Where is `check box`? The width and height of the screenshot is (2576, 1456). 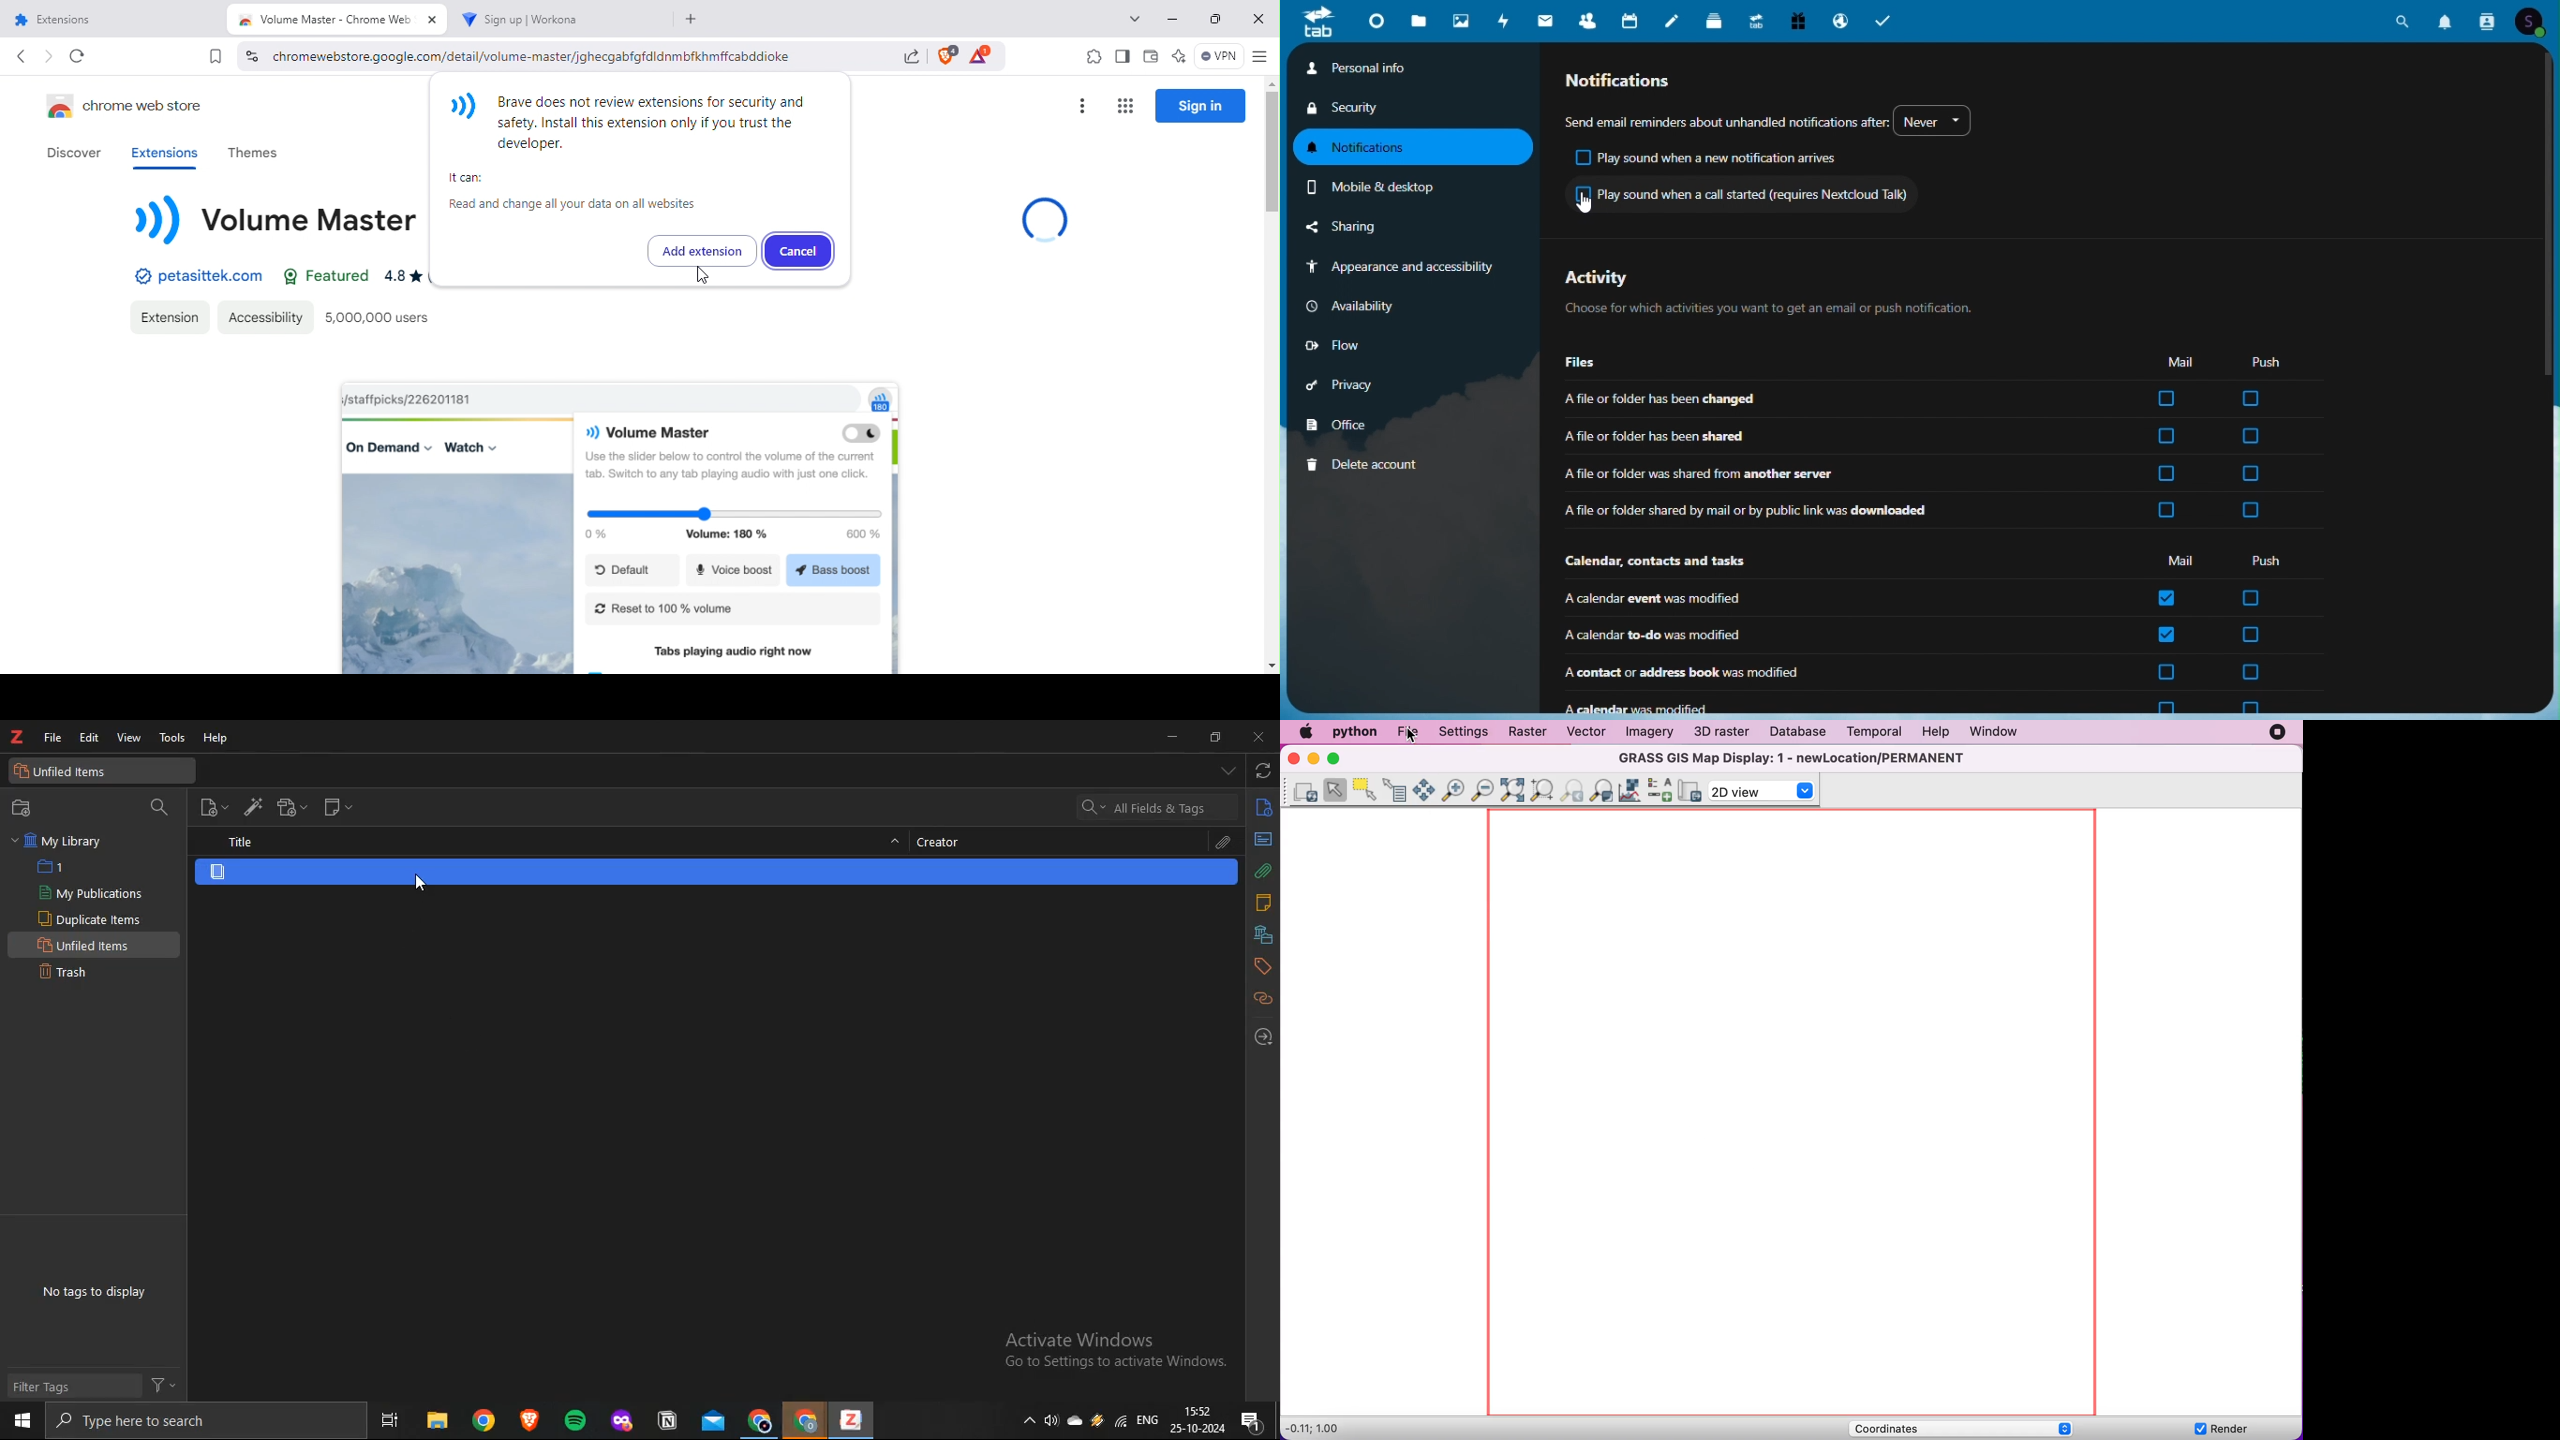
check box is located at coordinates (2167, 635).